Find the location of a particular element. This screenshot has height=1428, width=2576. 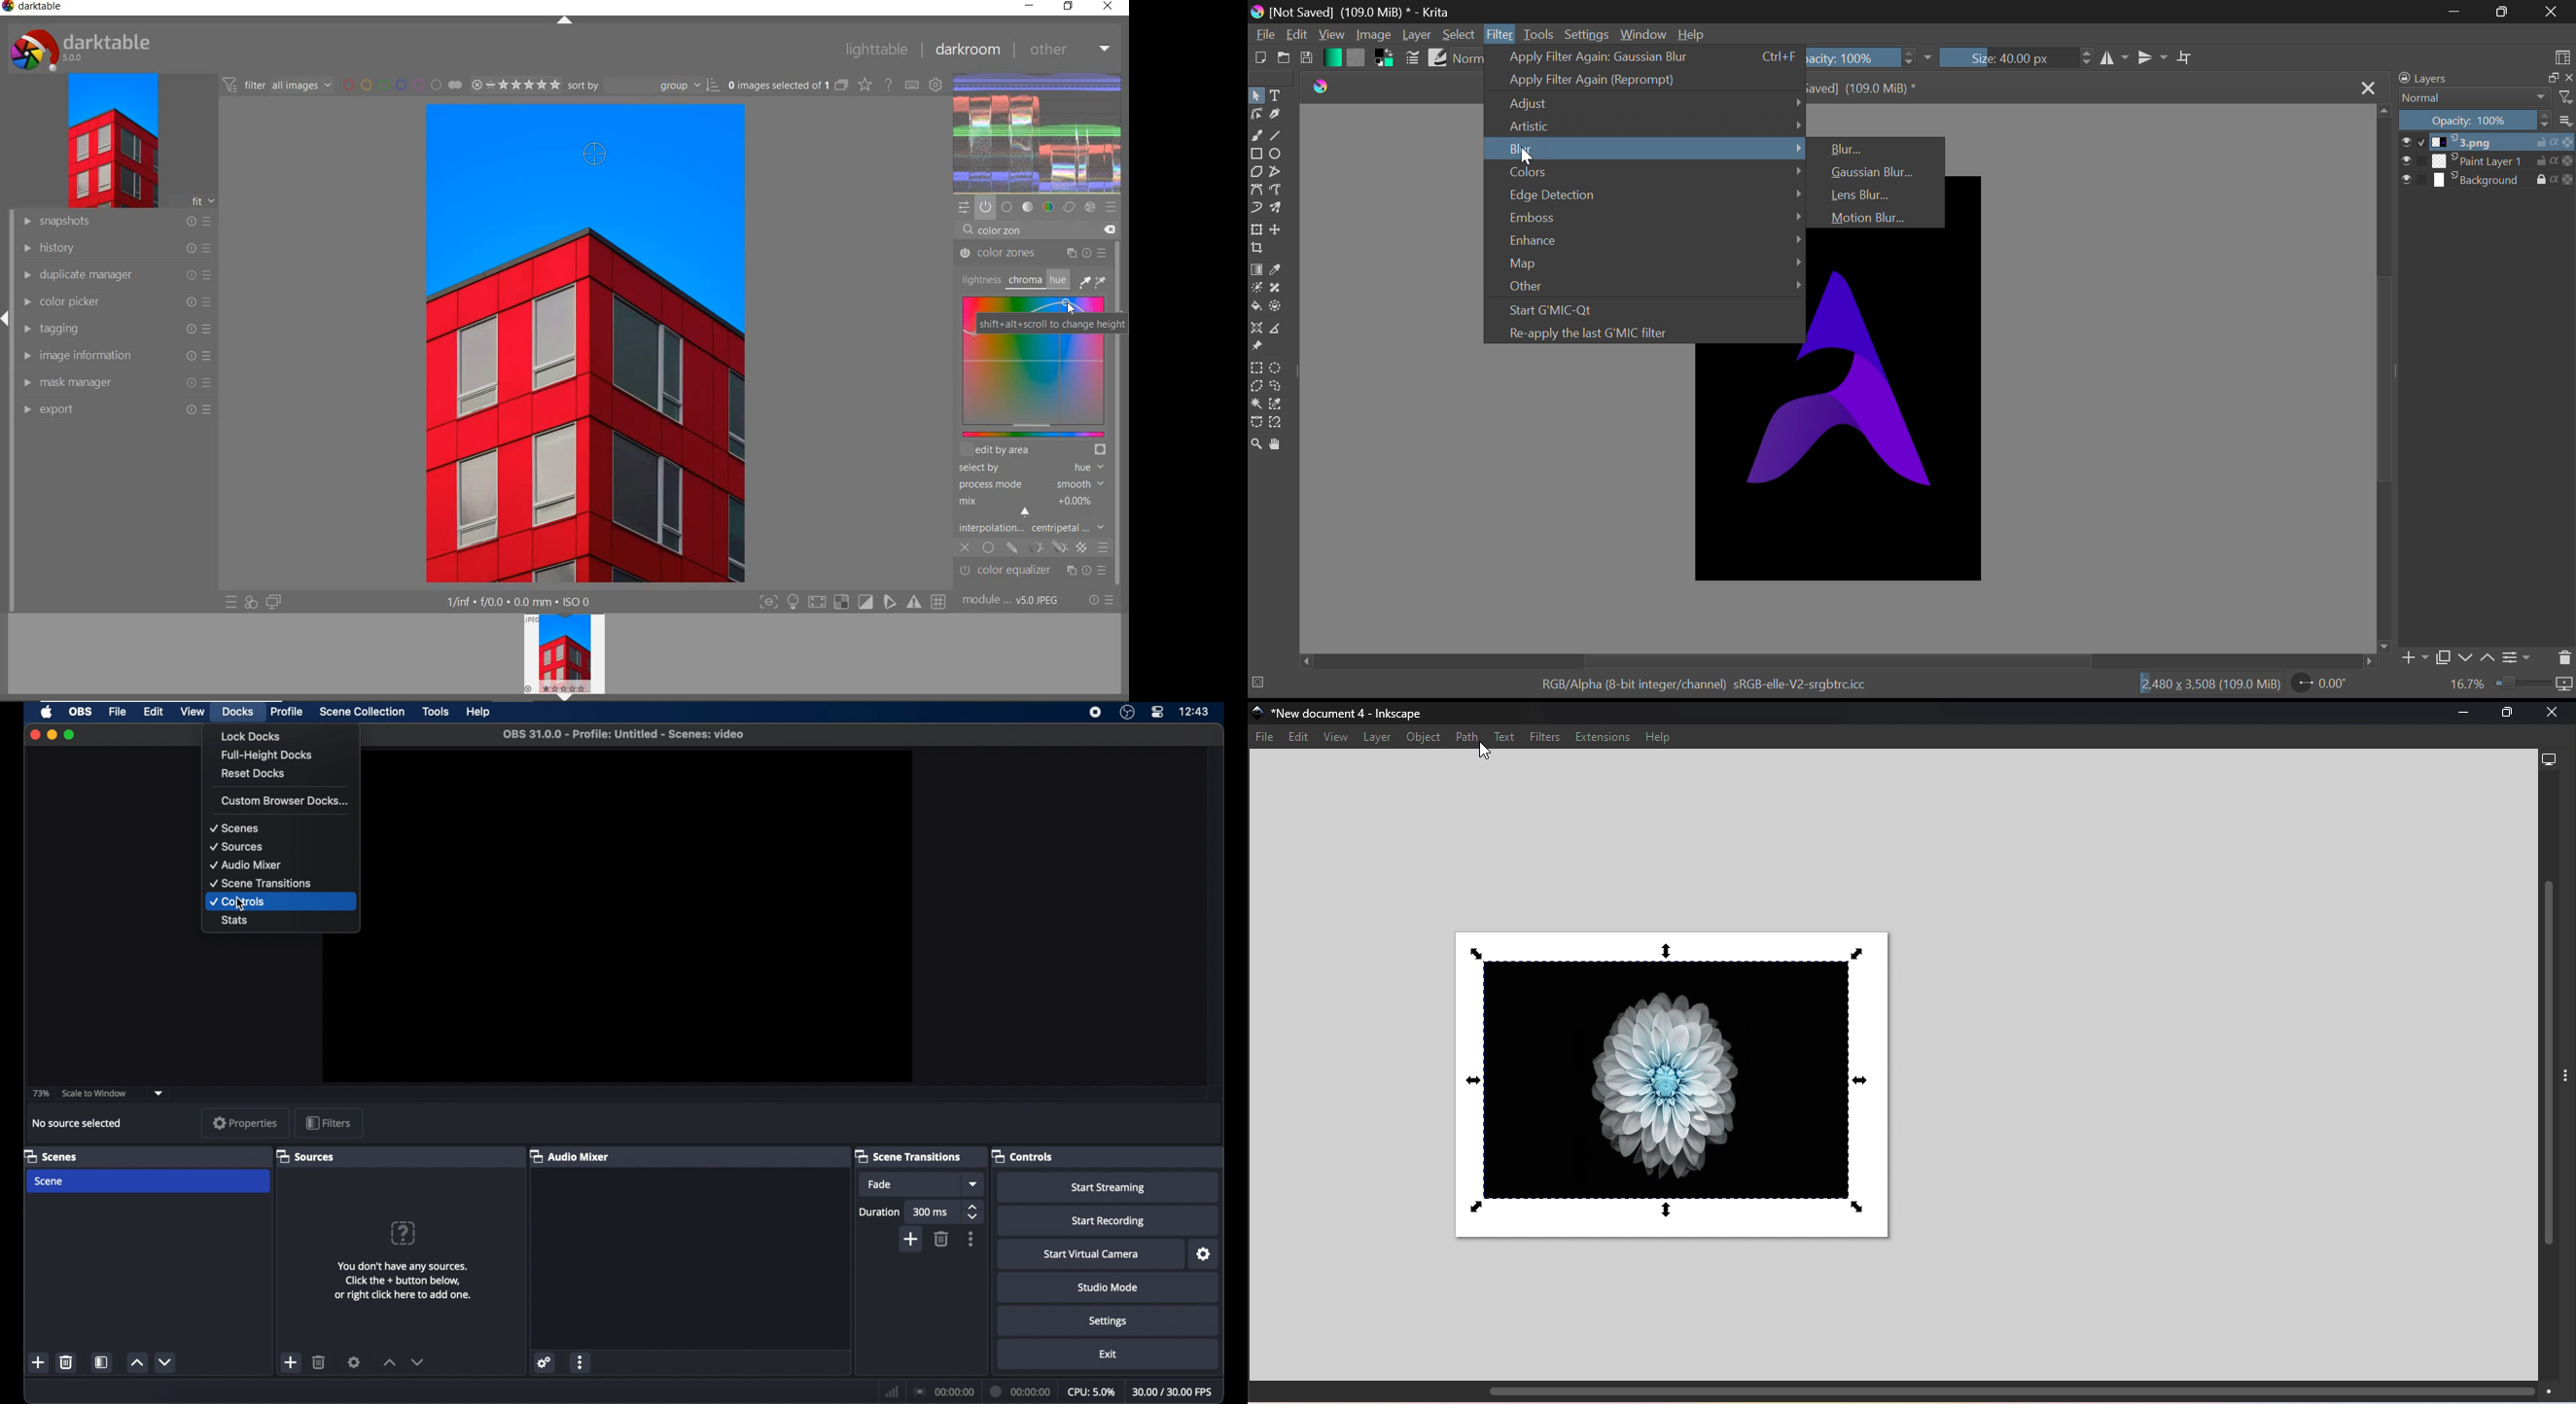

300 ms is located at coordinates (931, 1212).